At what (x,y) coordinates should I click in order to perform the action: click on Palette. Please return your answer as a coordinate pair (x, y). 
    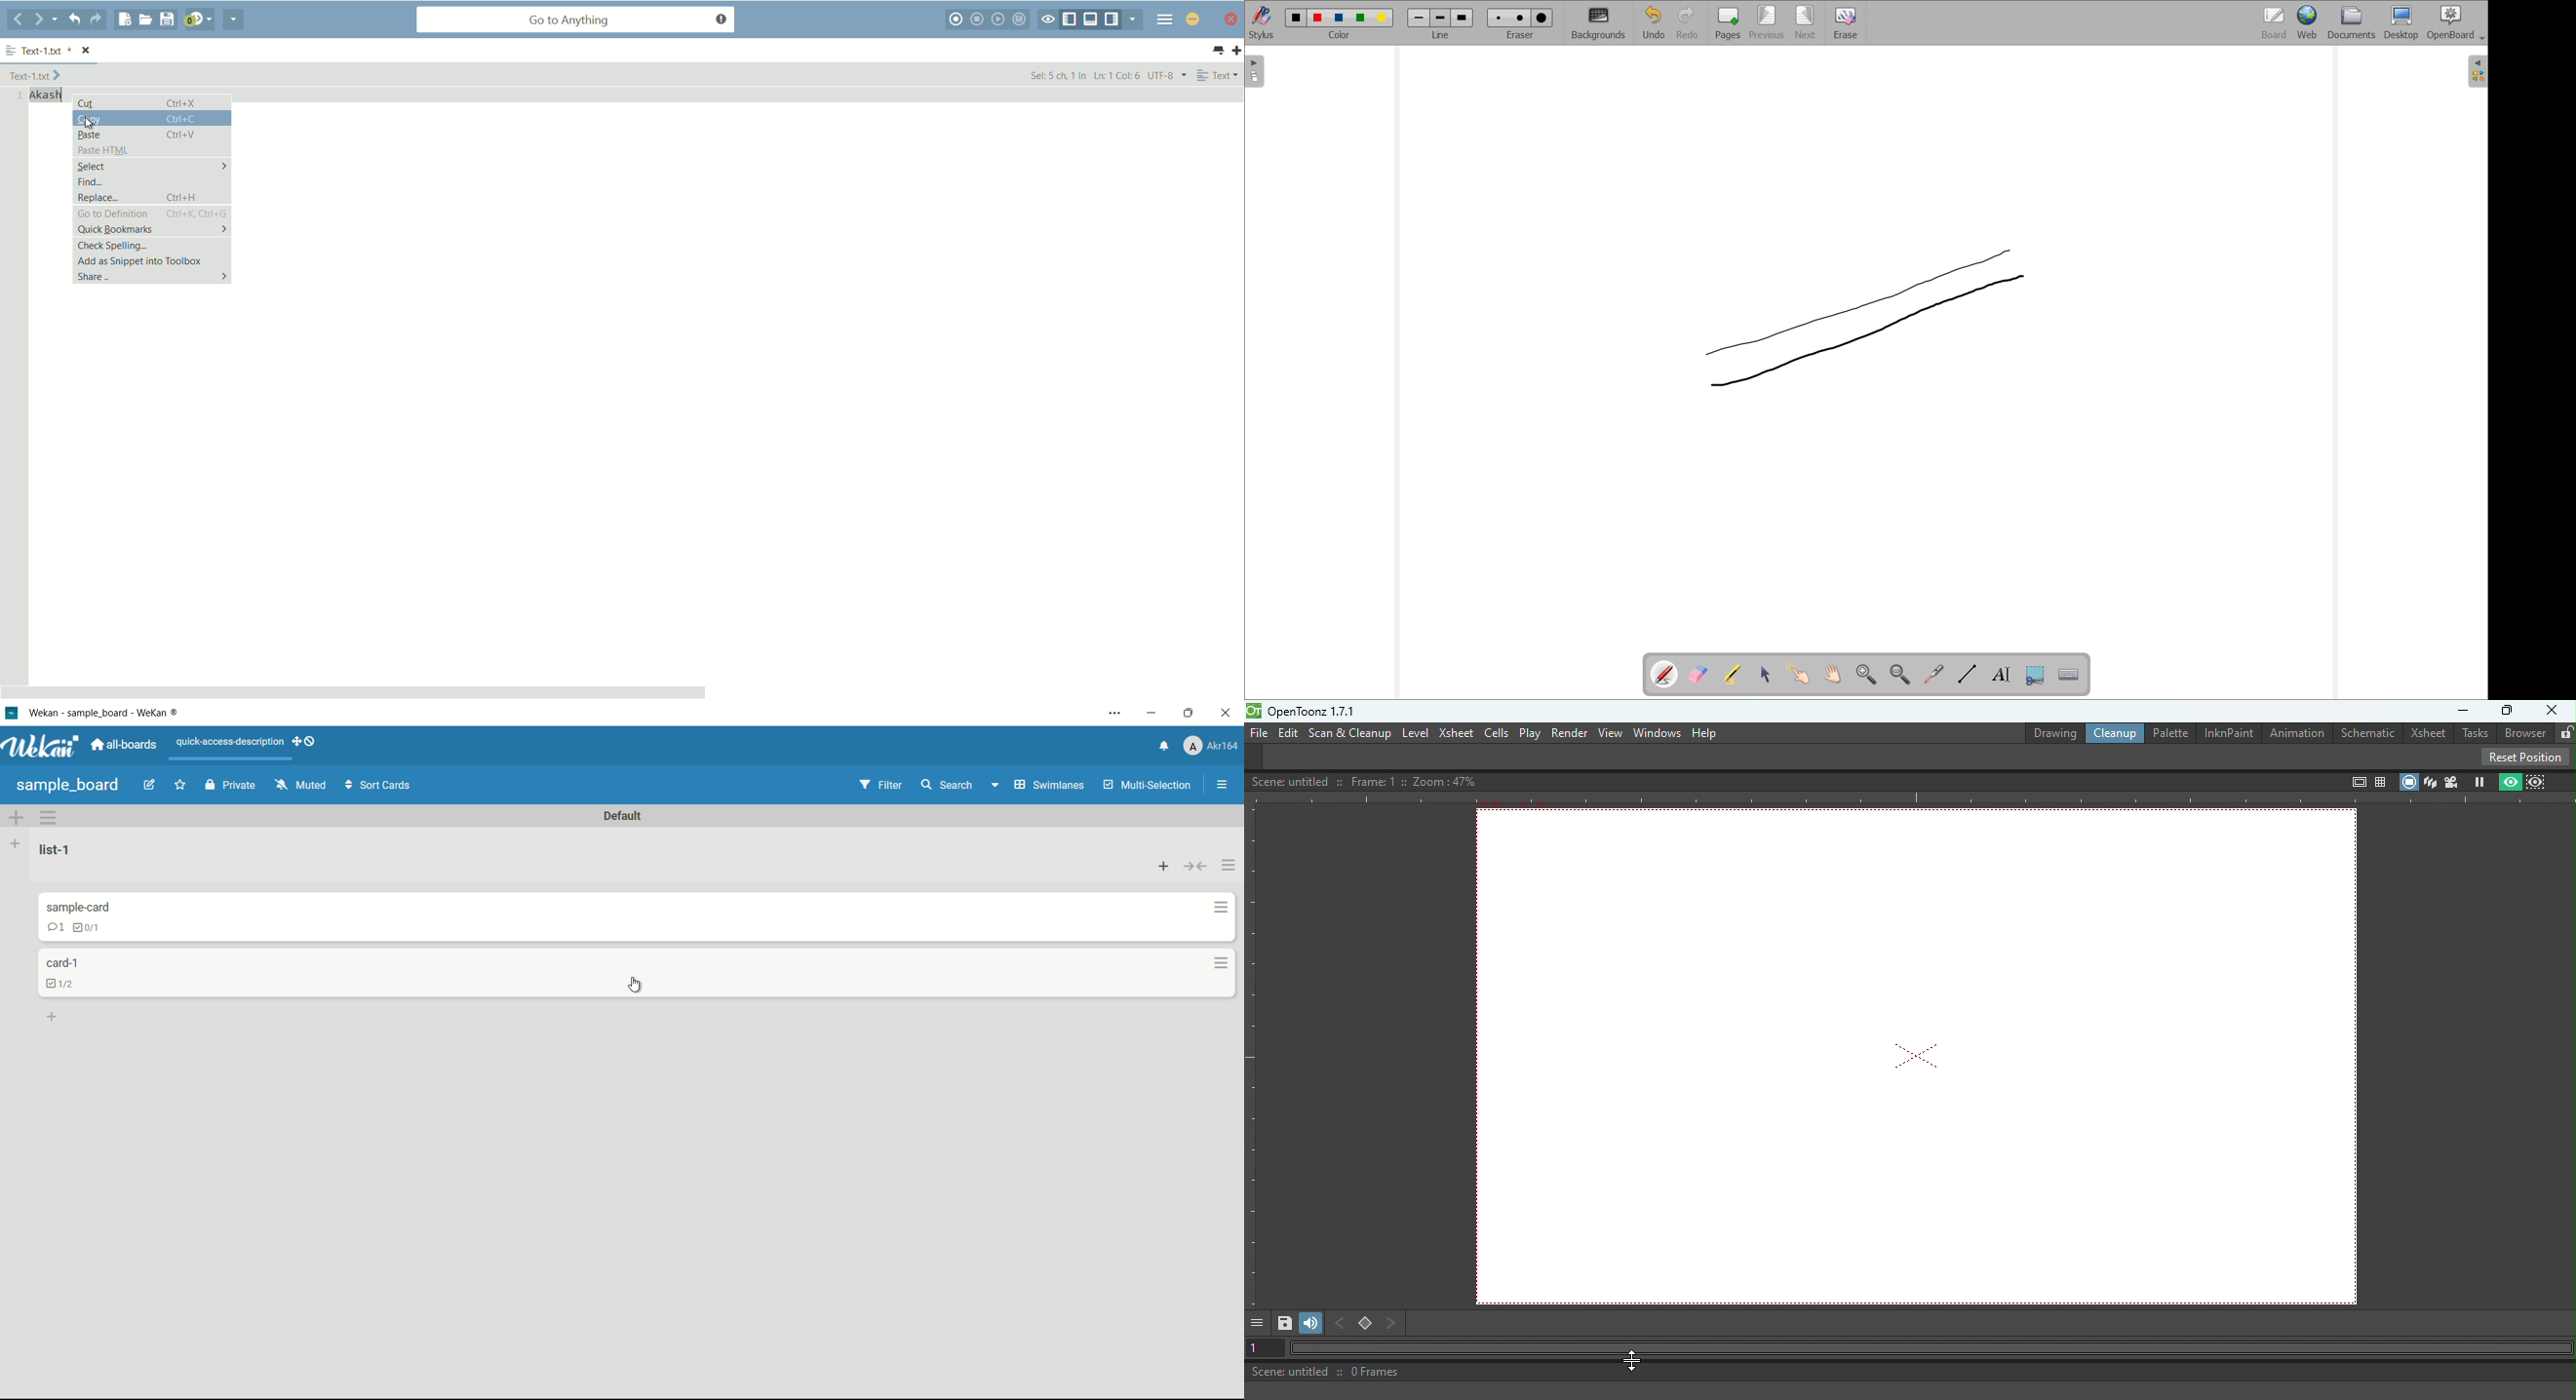
    Looking at the image, I should click on (2168, 732).